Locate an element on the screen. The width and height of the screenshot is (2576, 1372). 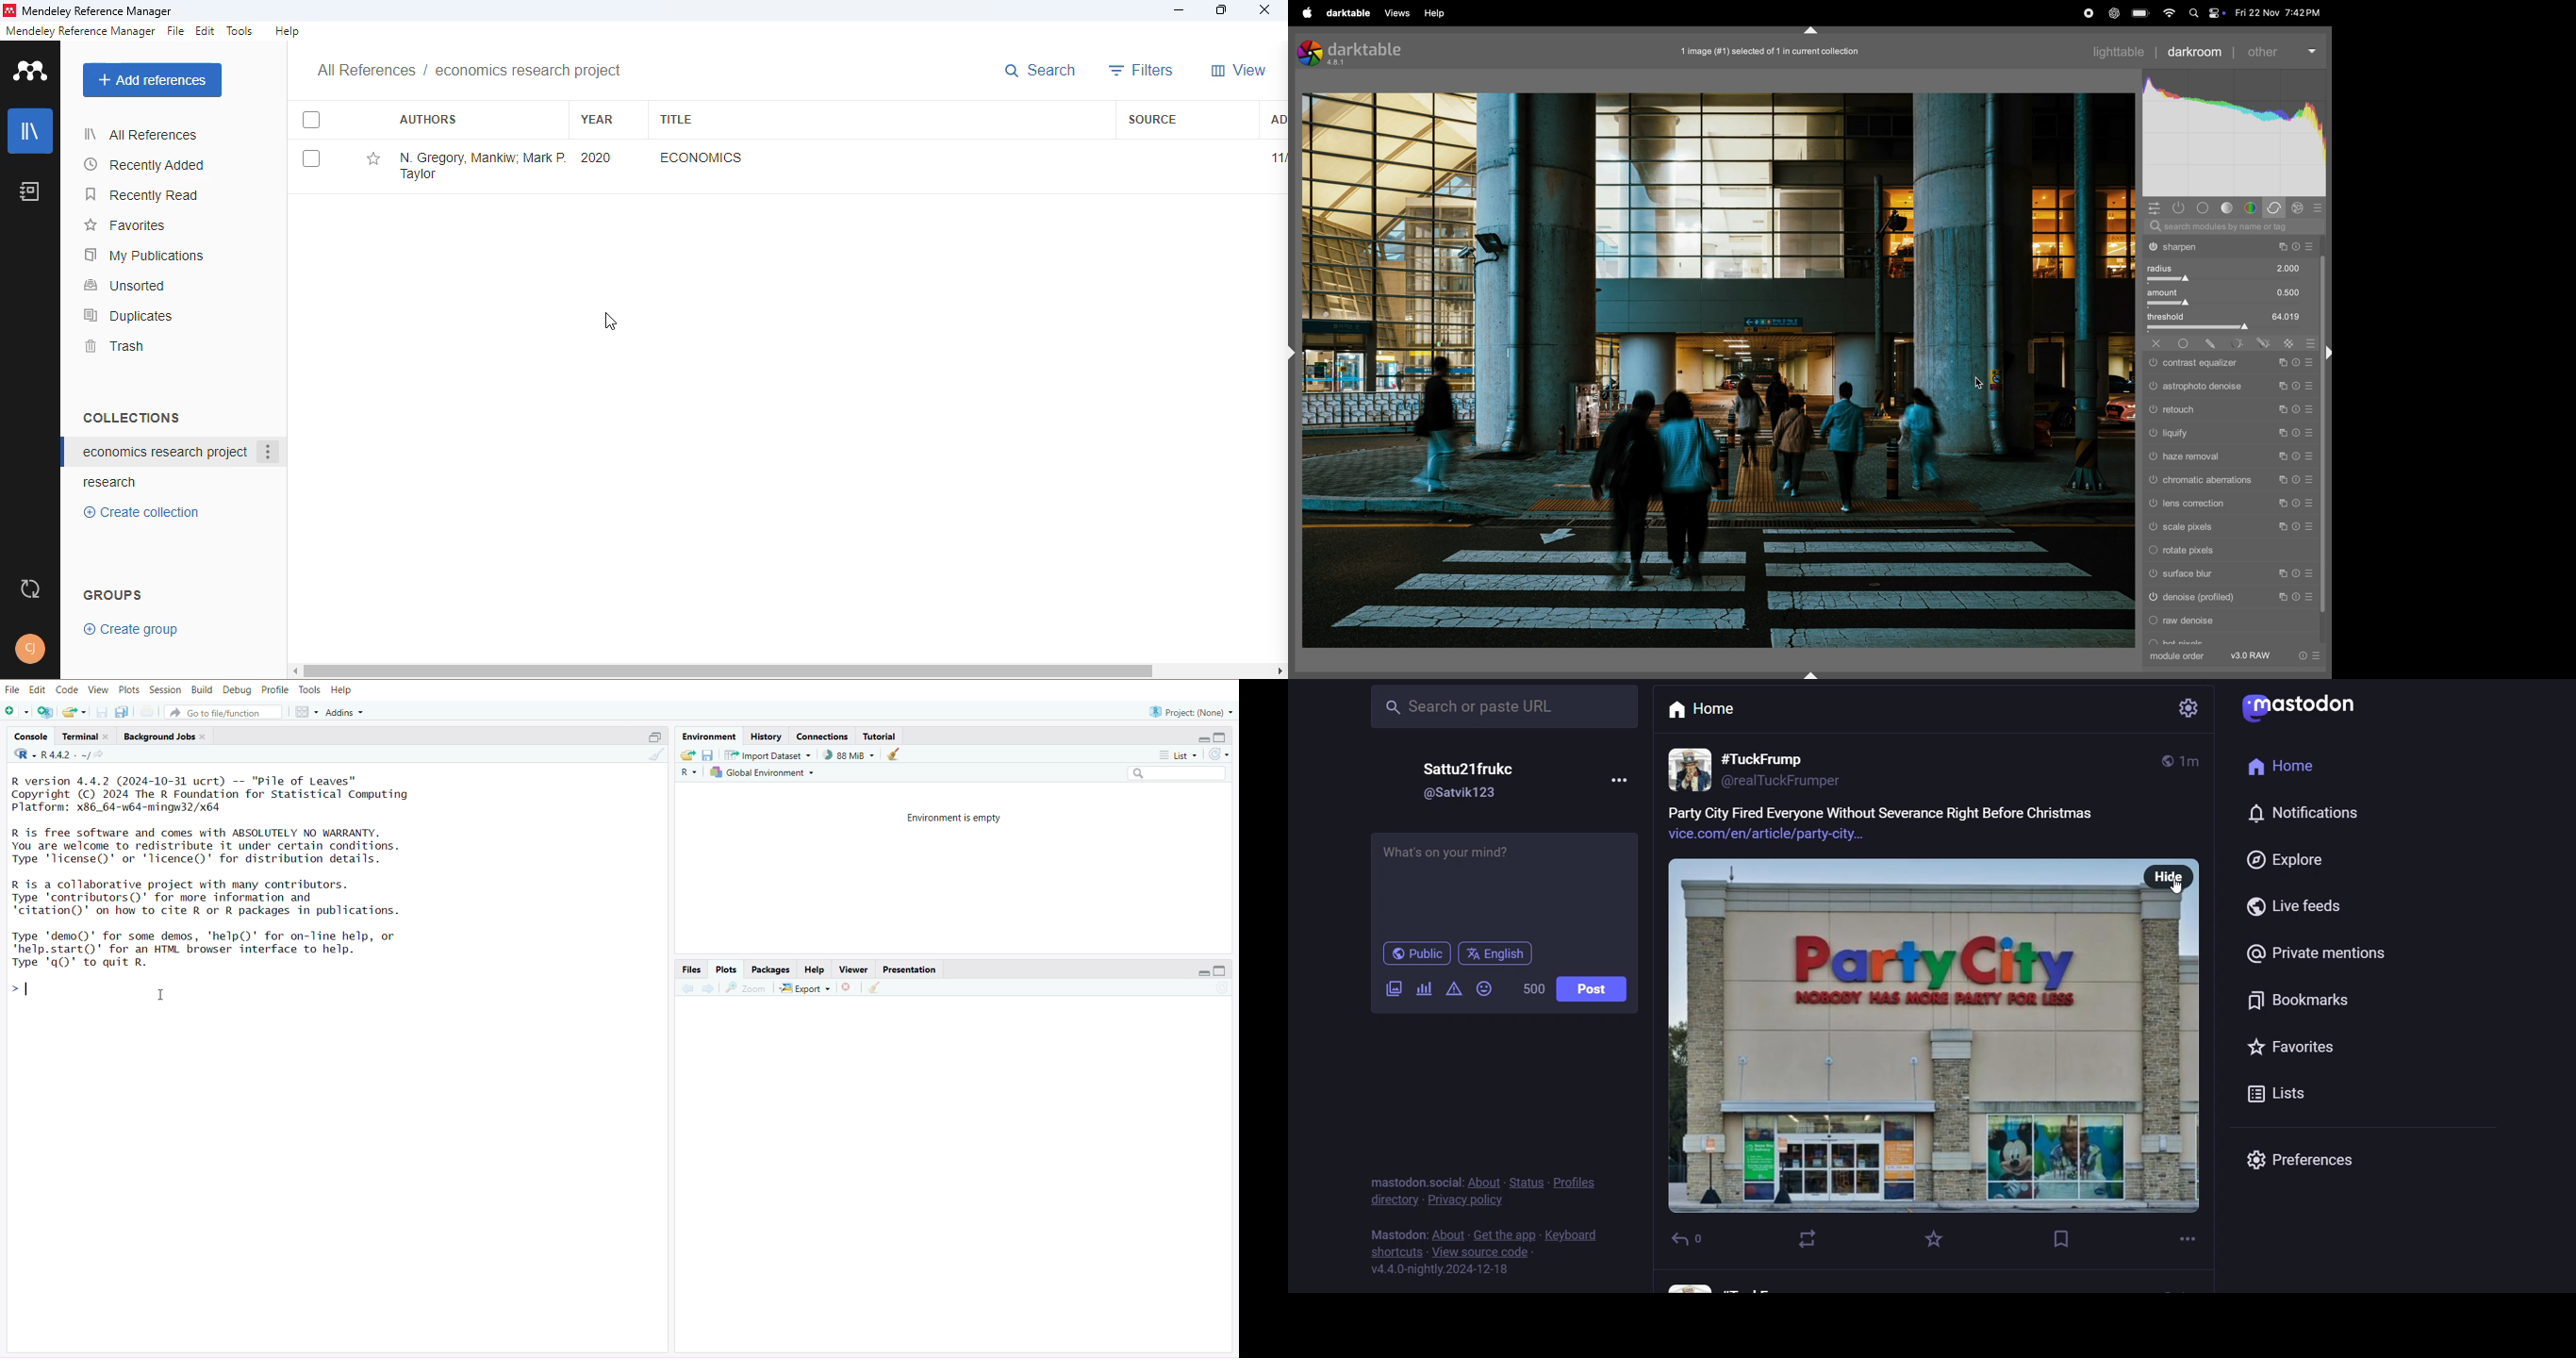
contrast equalizer is located at coordinates (2228, 363).